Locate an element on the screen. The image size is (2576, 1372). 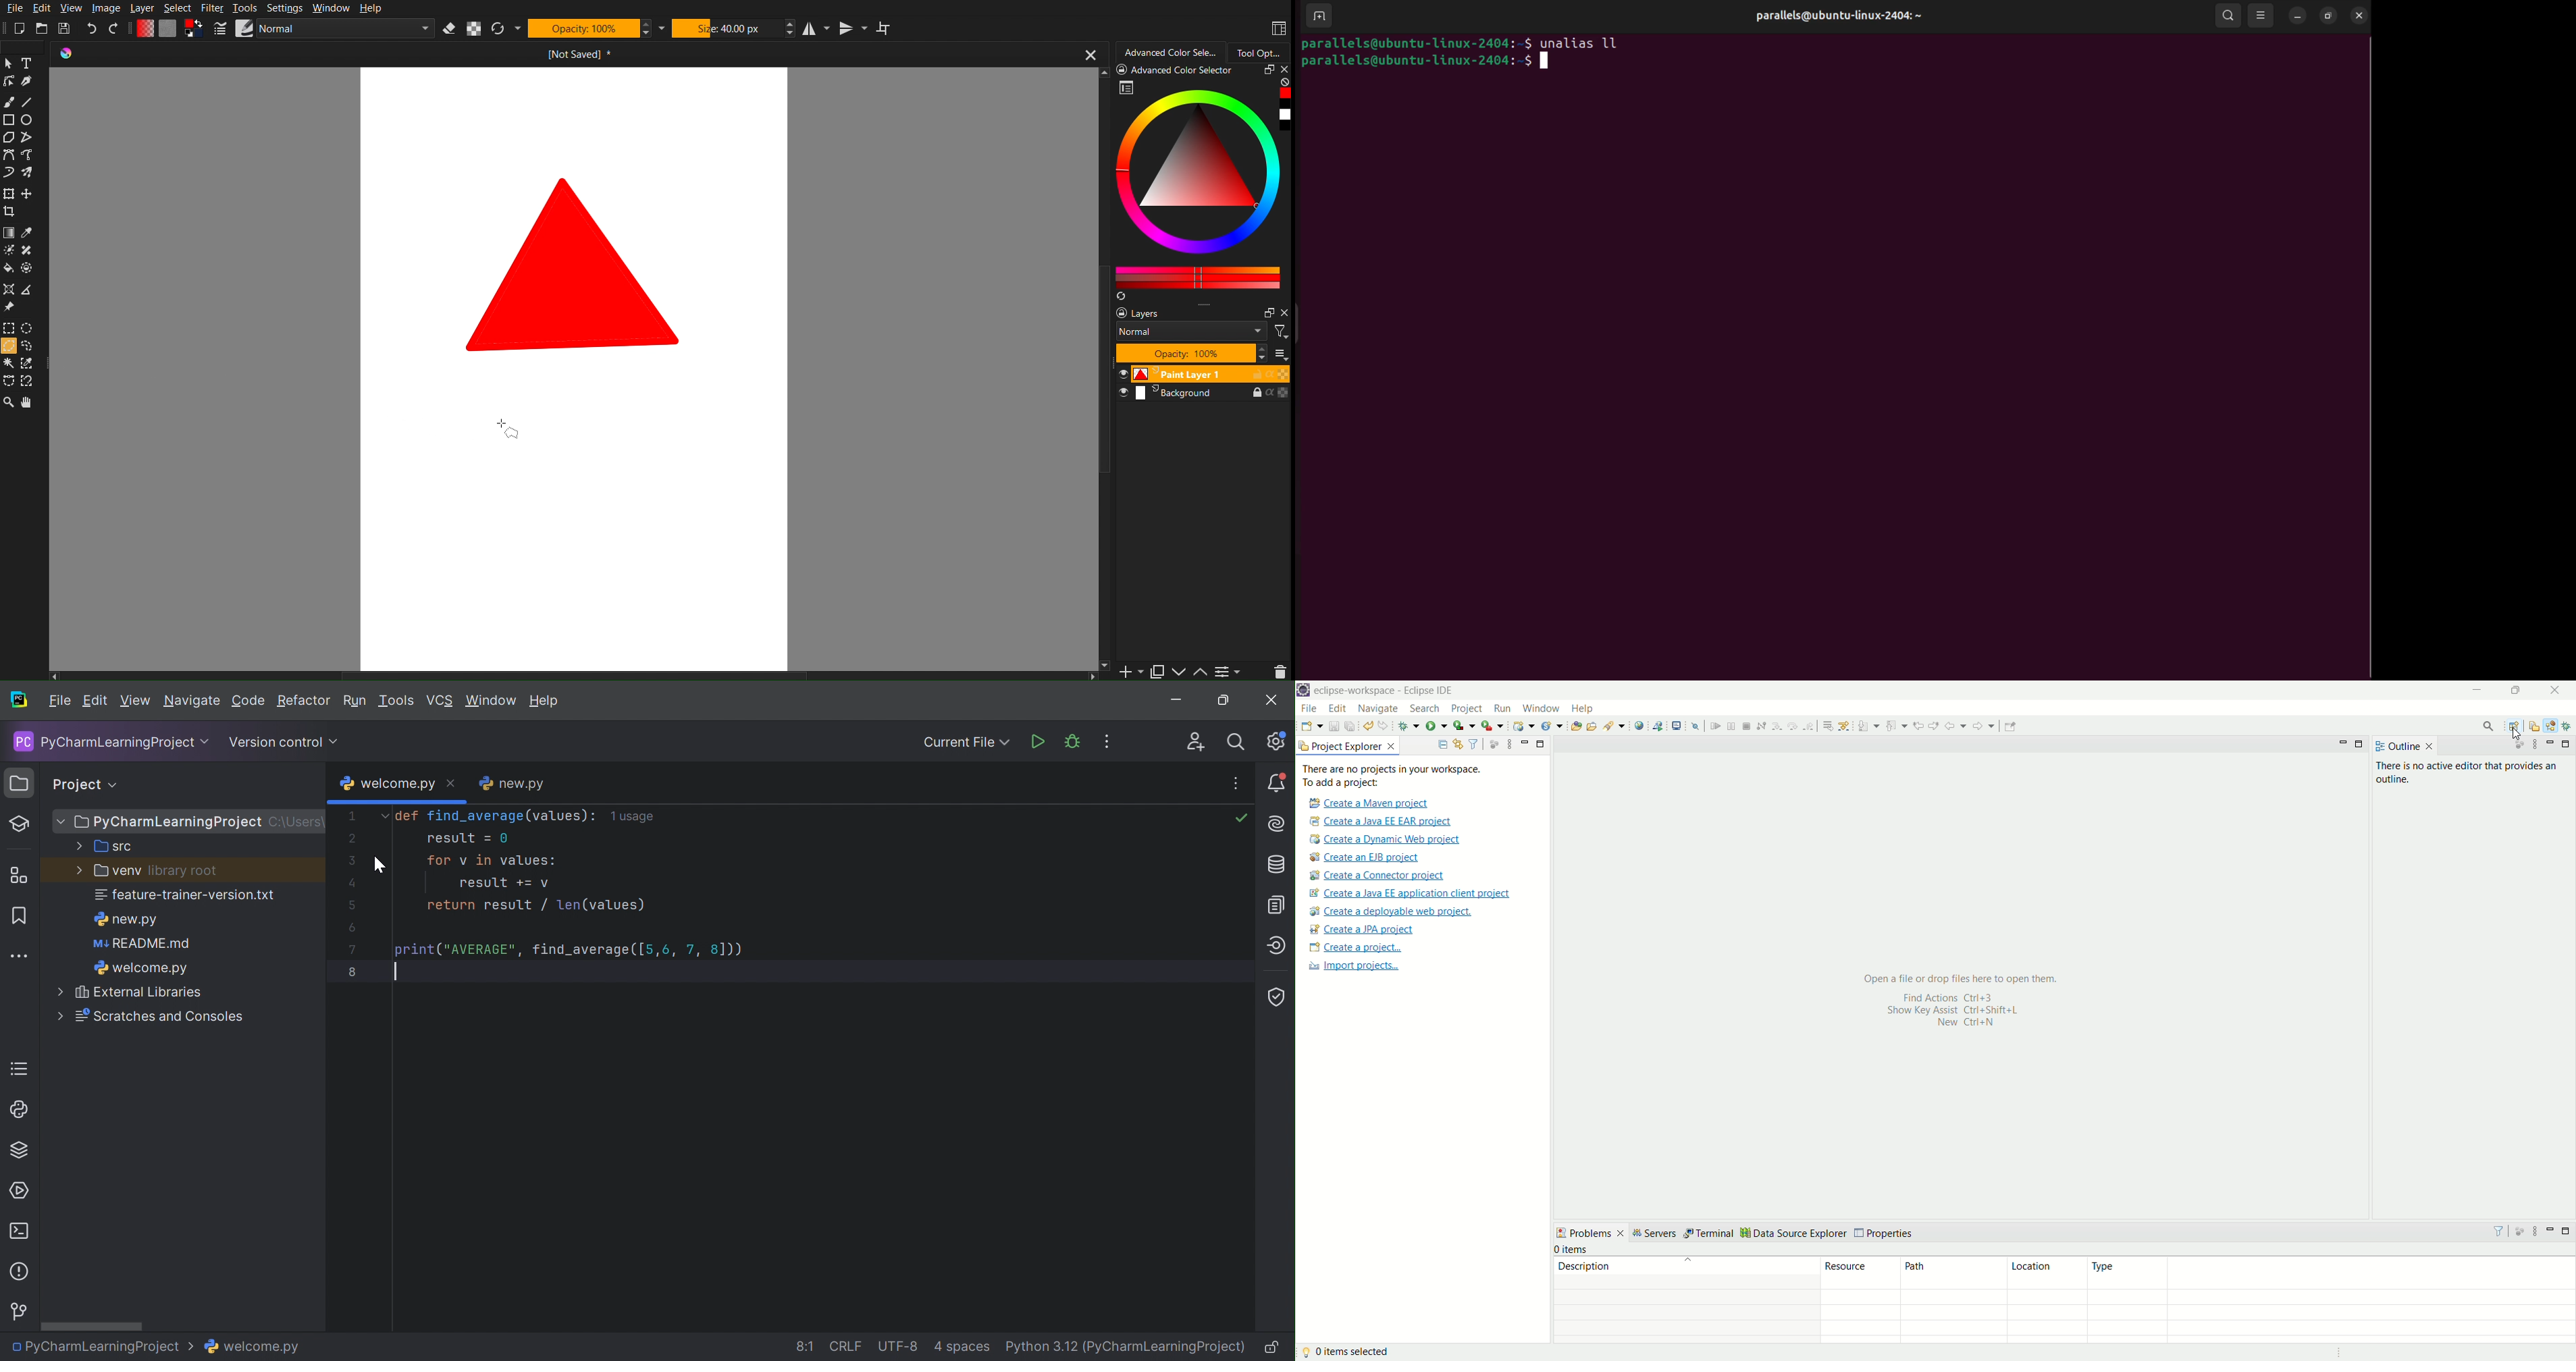
Undo is located at coordinates (91, 26).